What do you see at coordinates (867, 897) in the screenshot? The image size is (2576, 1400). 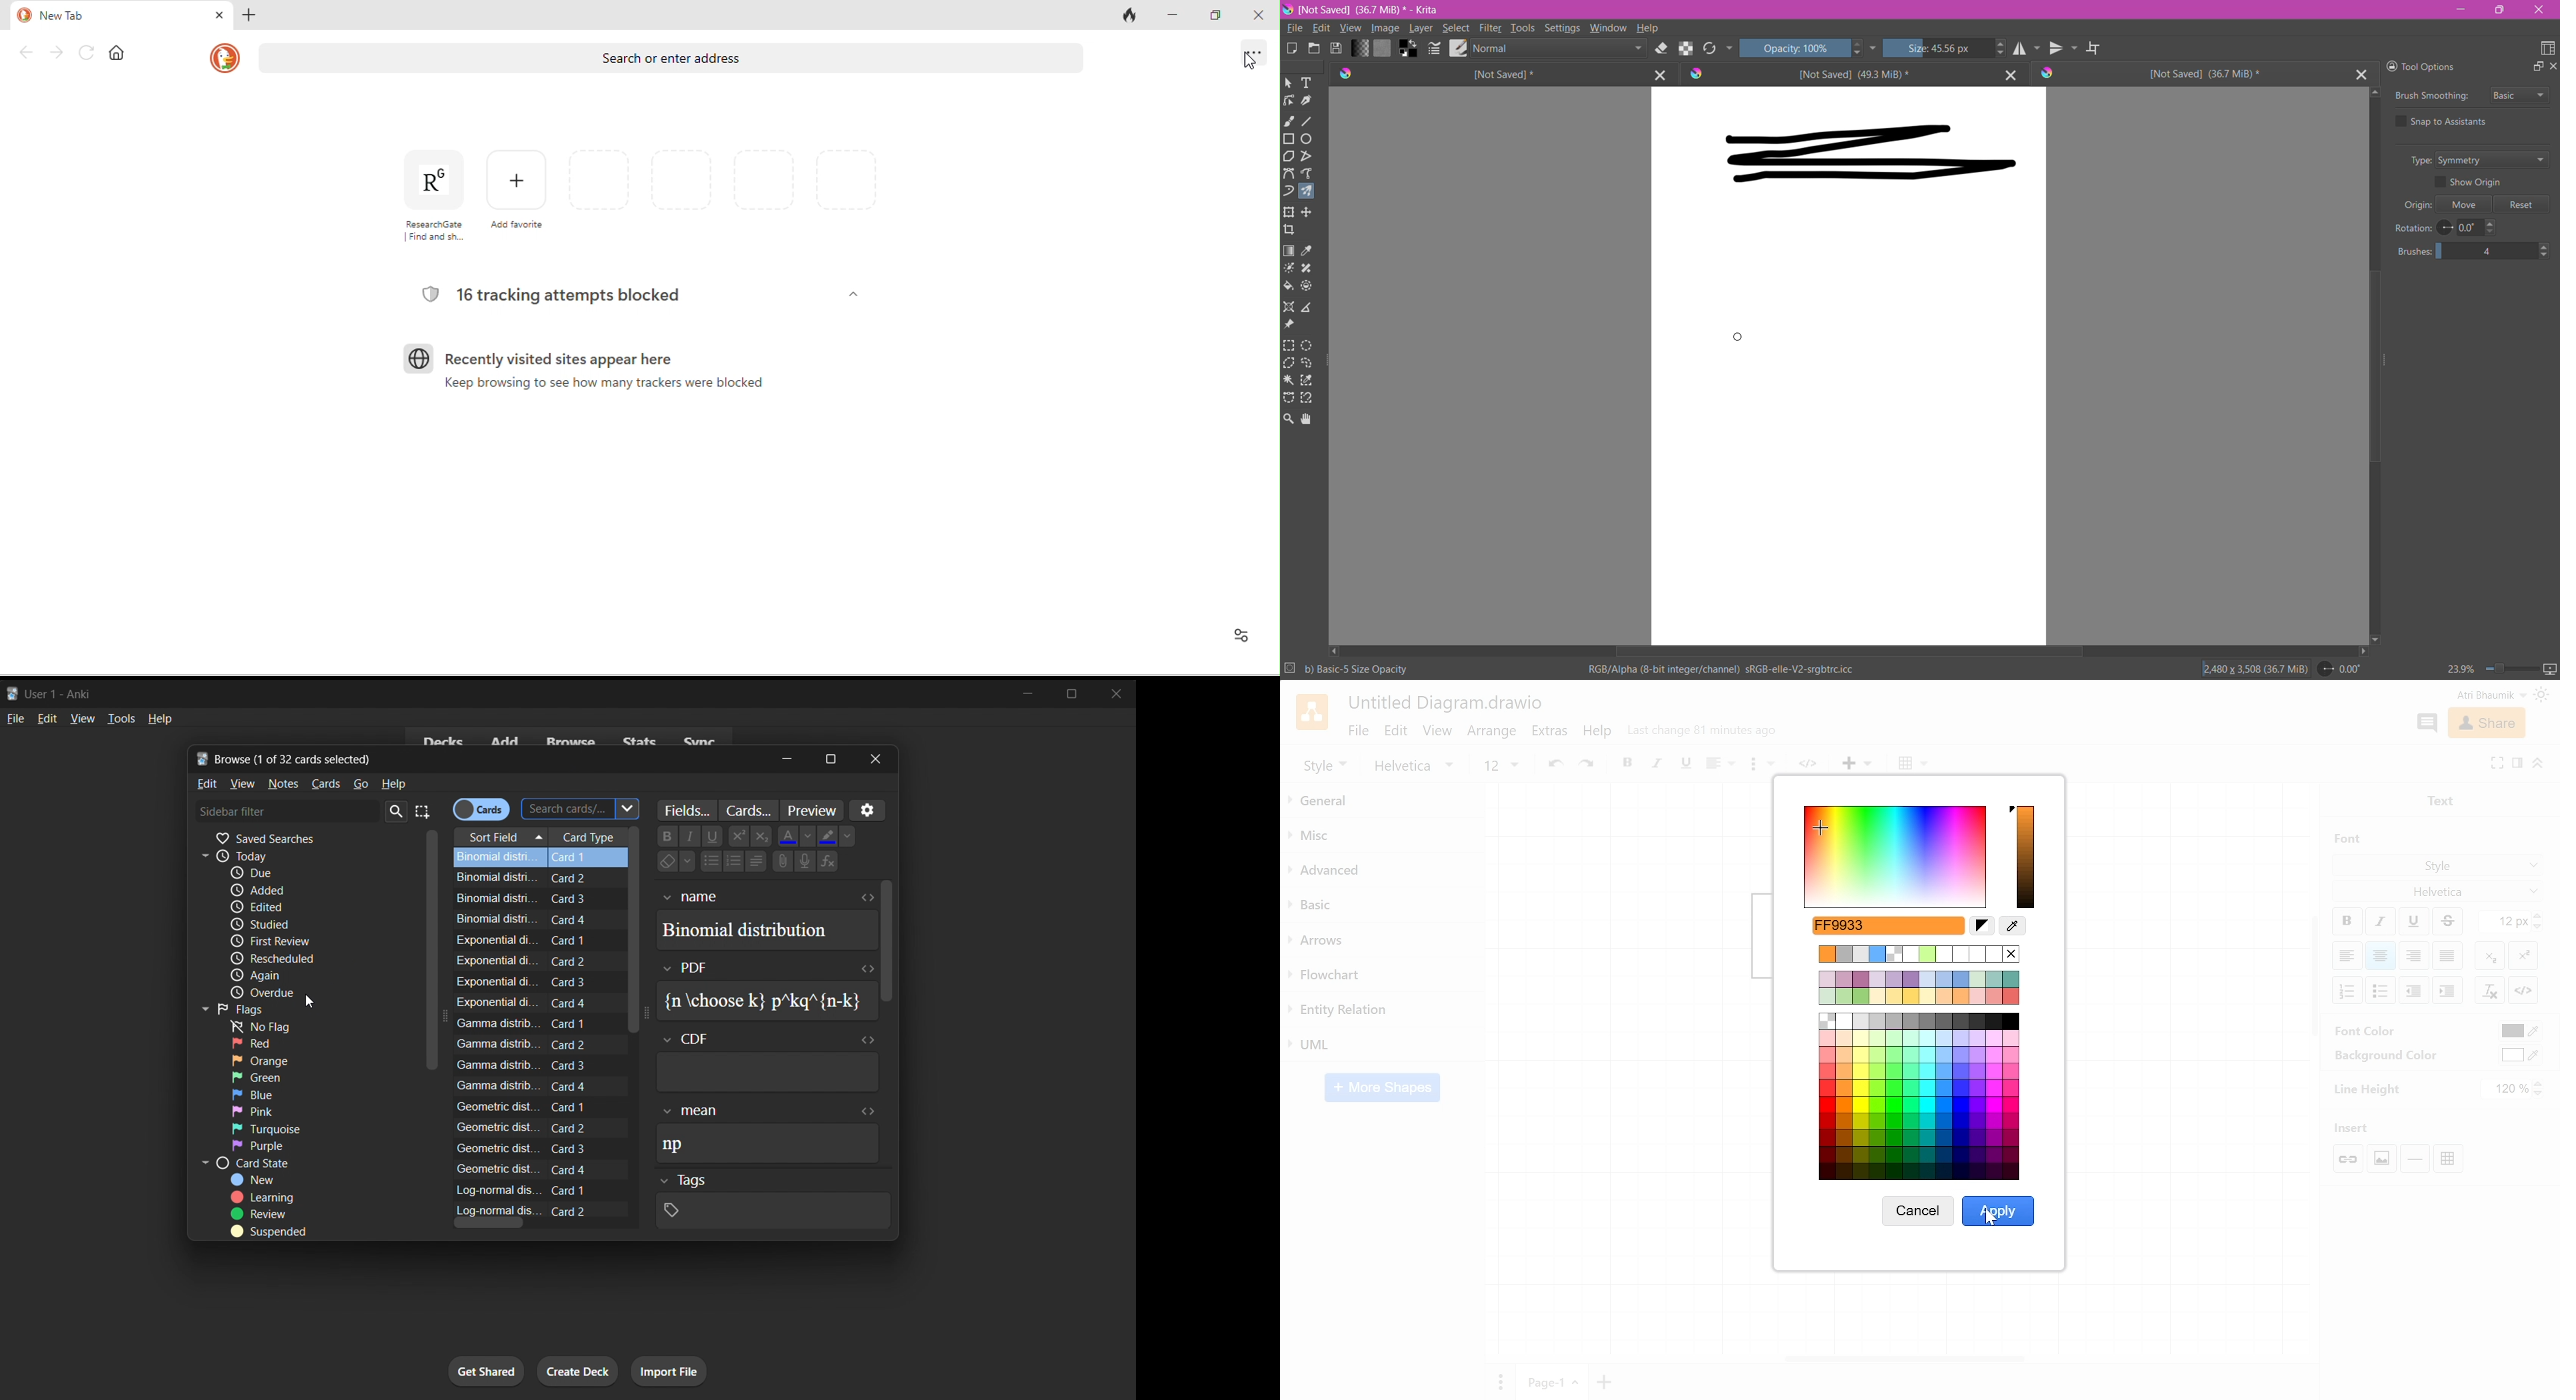 I see `expand` at bounding box center [867, 897].